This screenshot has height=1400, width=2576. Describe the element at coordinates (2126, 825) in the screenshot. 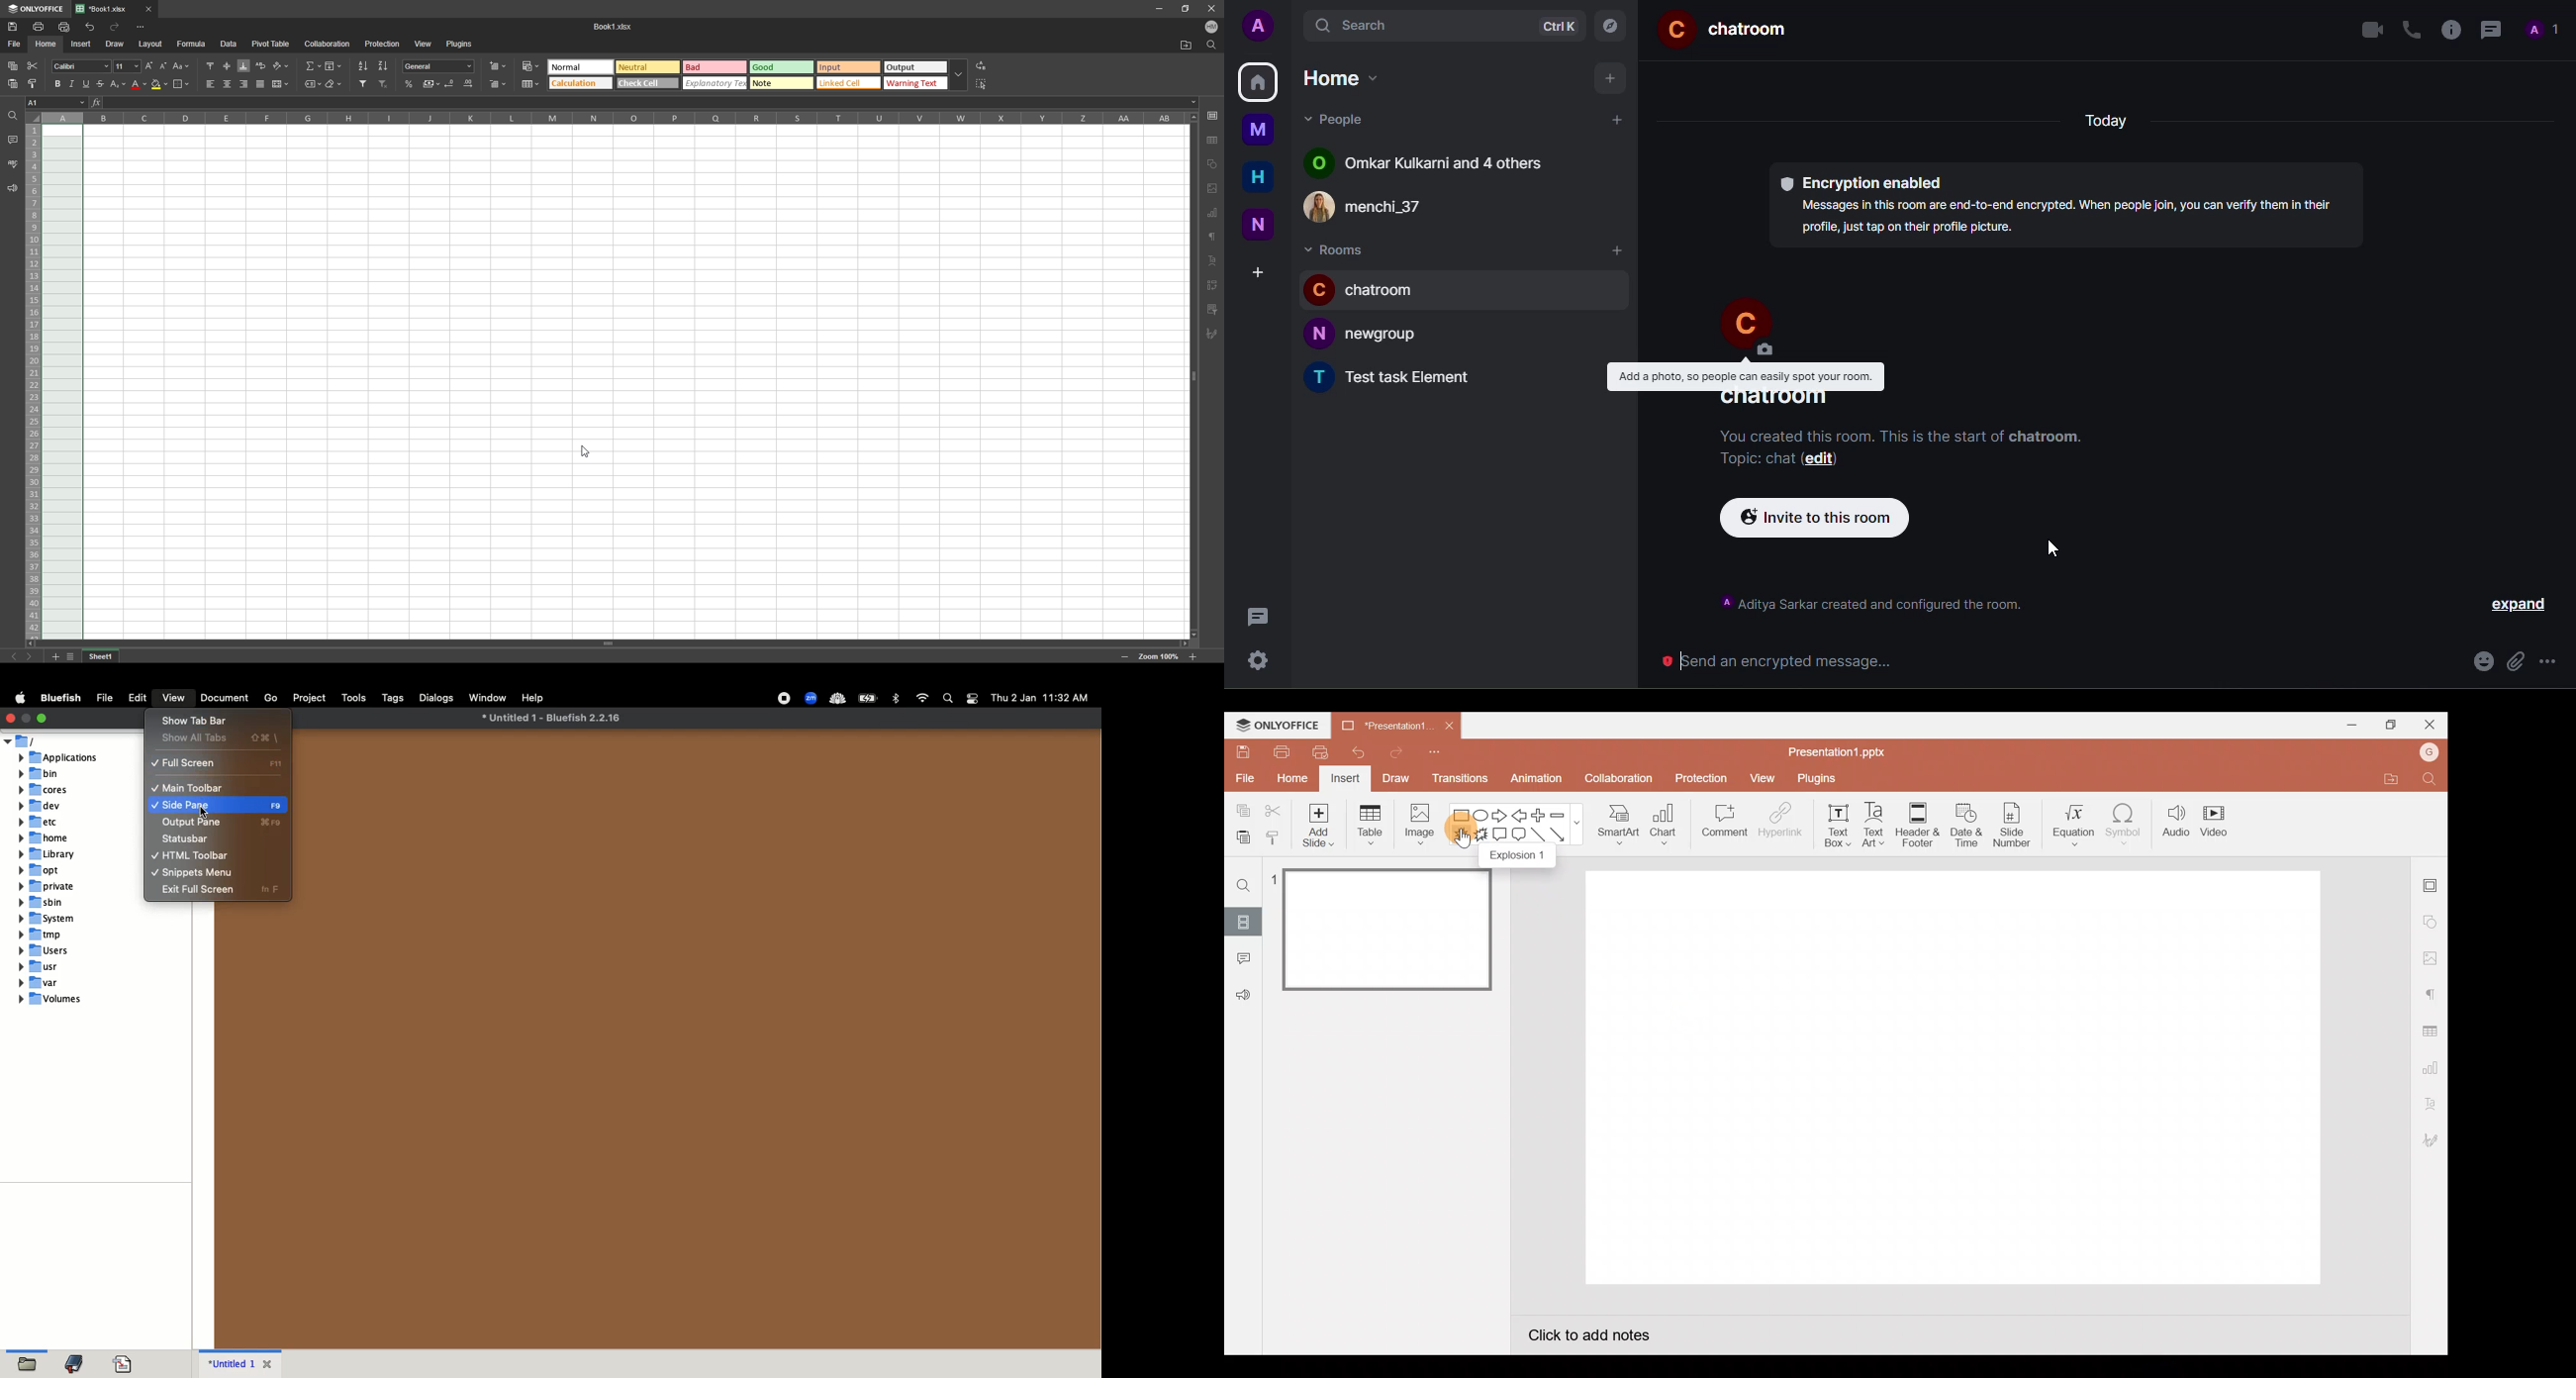

I see `Symbol` at that location.